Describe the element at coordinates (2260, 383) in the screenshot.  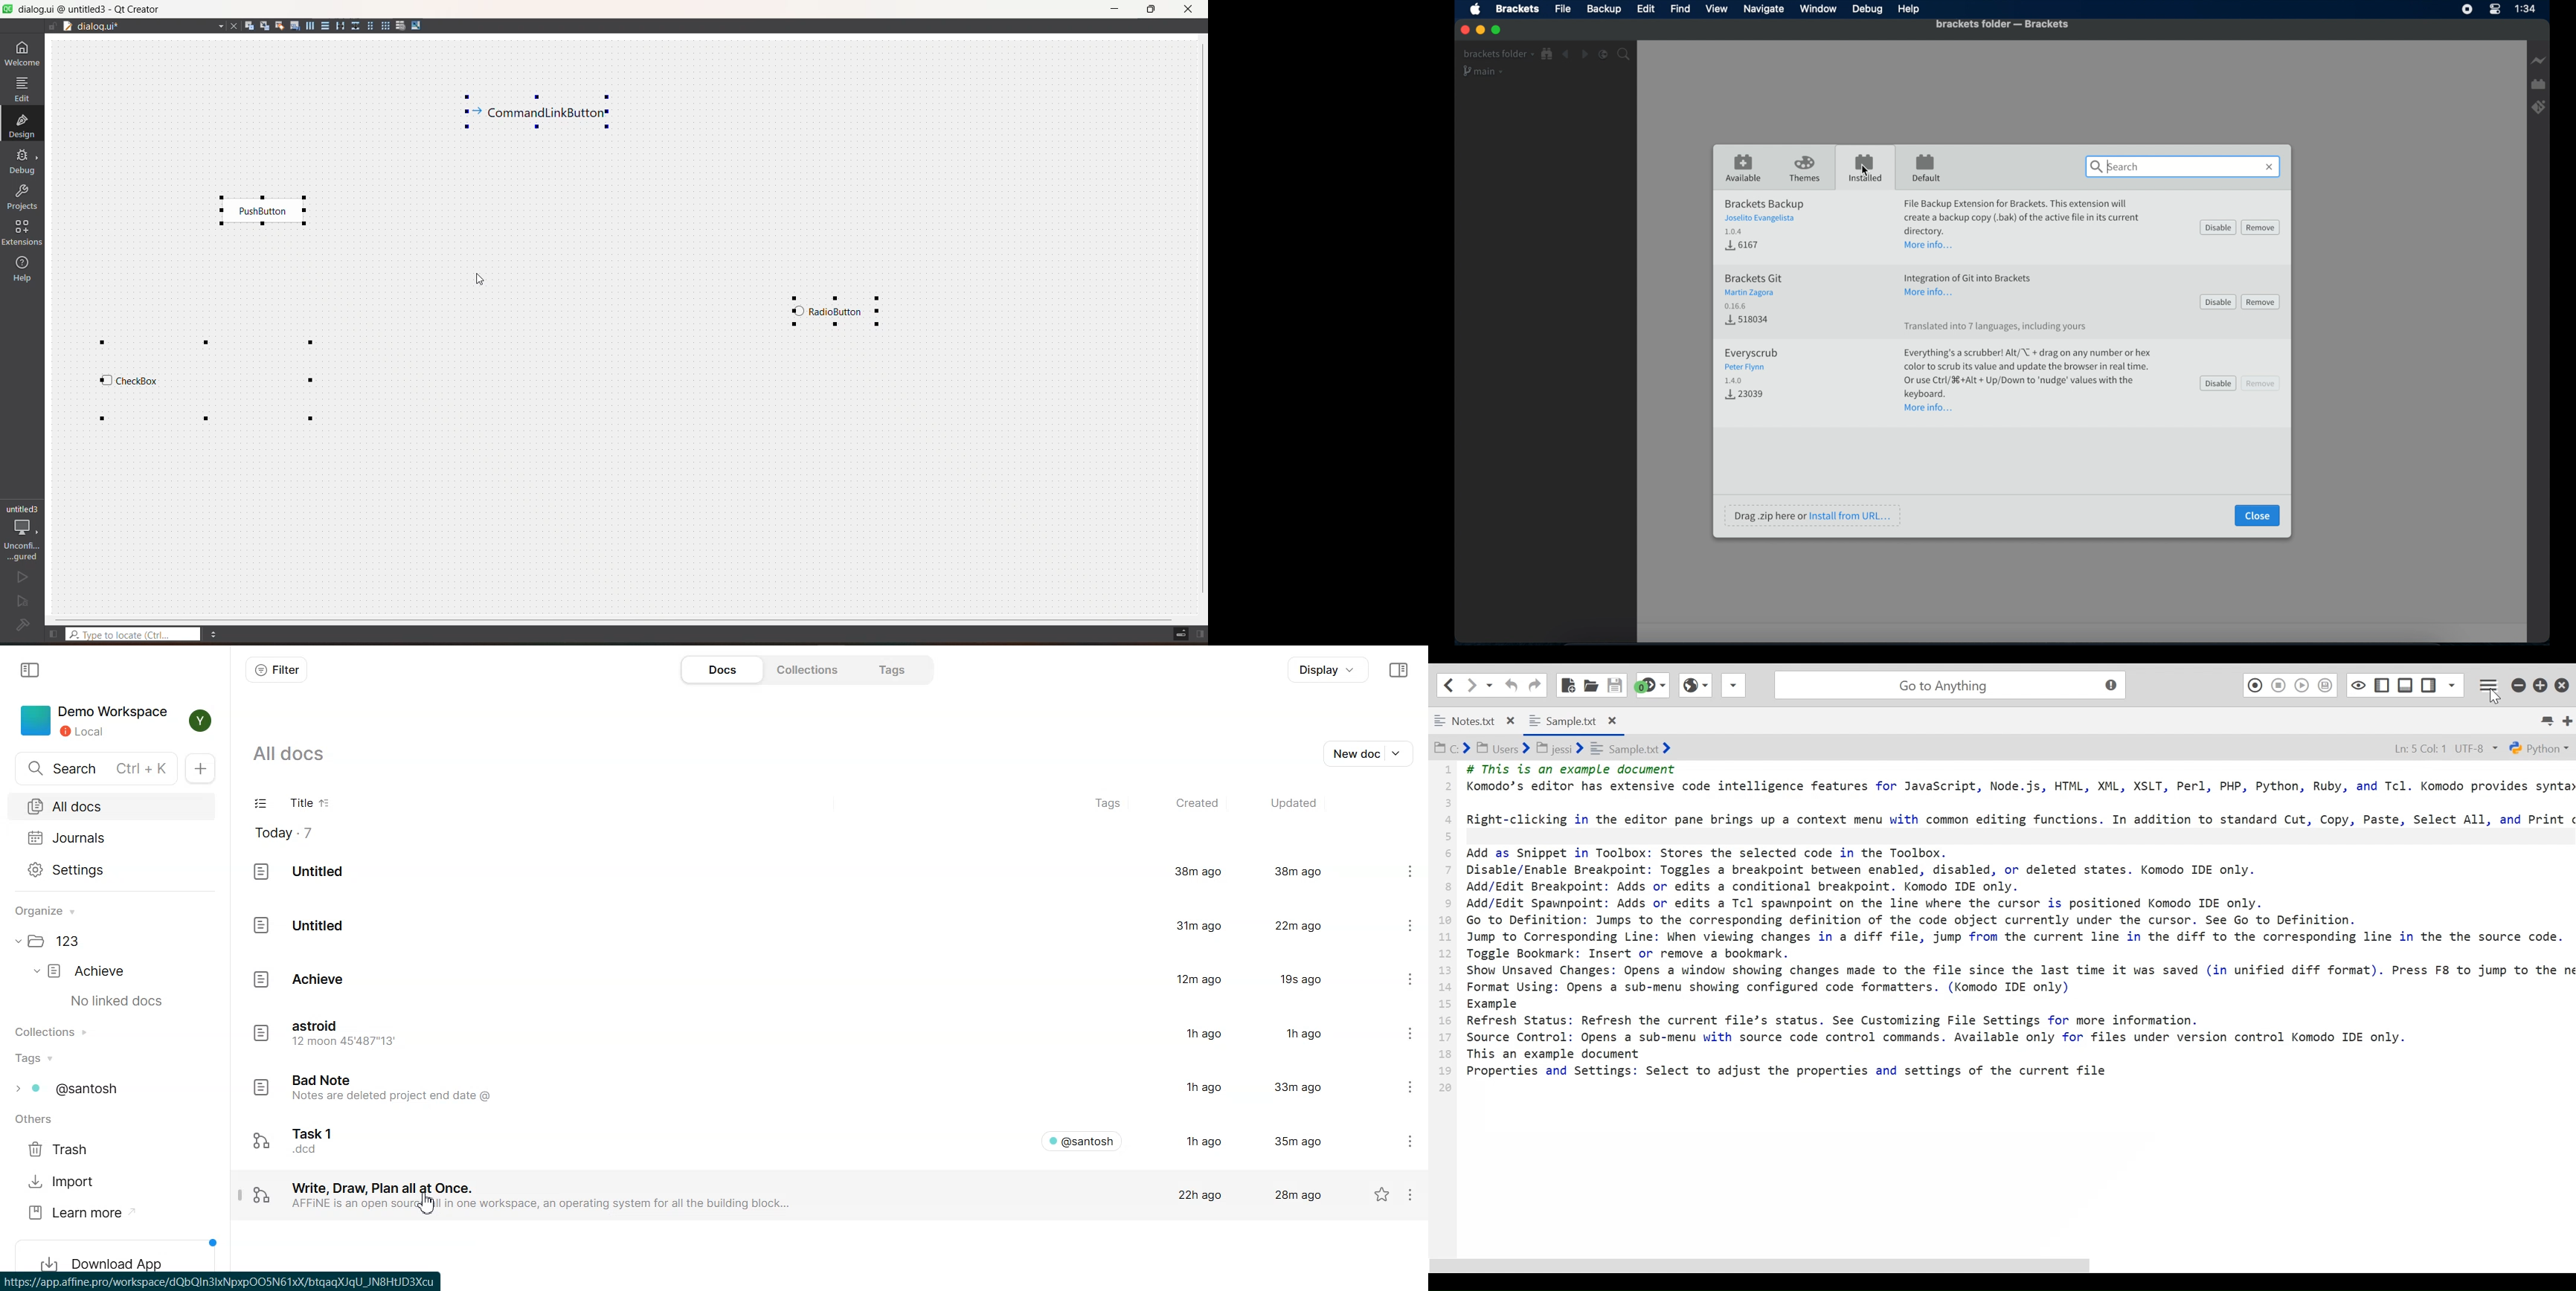
I see `remove` at that location.